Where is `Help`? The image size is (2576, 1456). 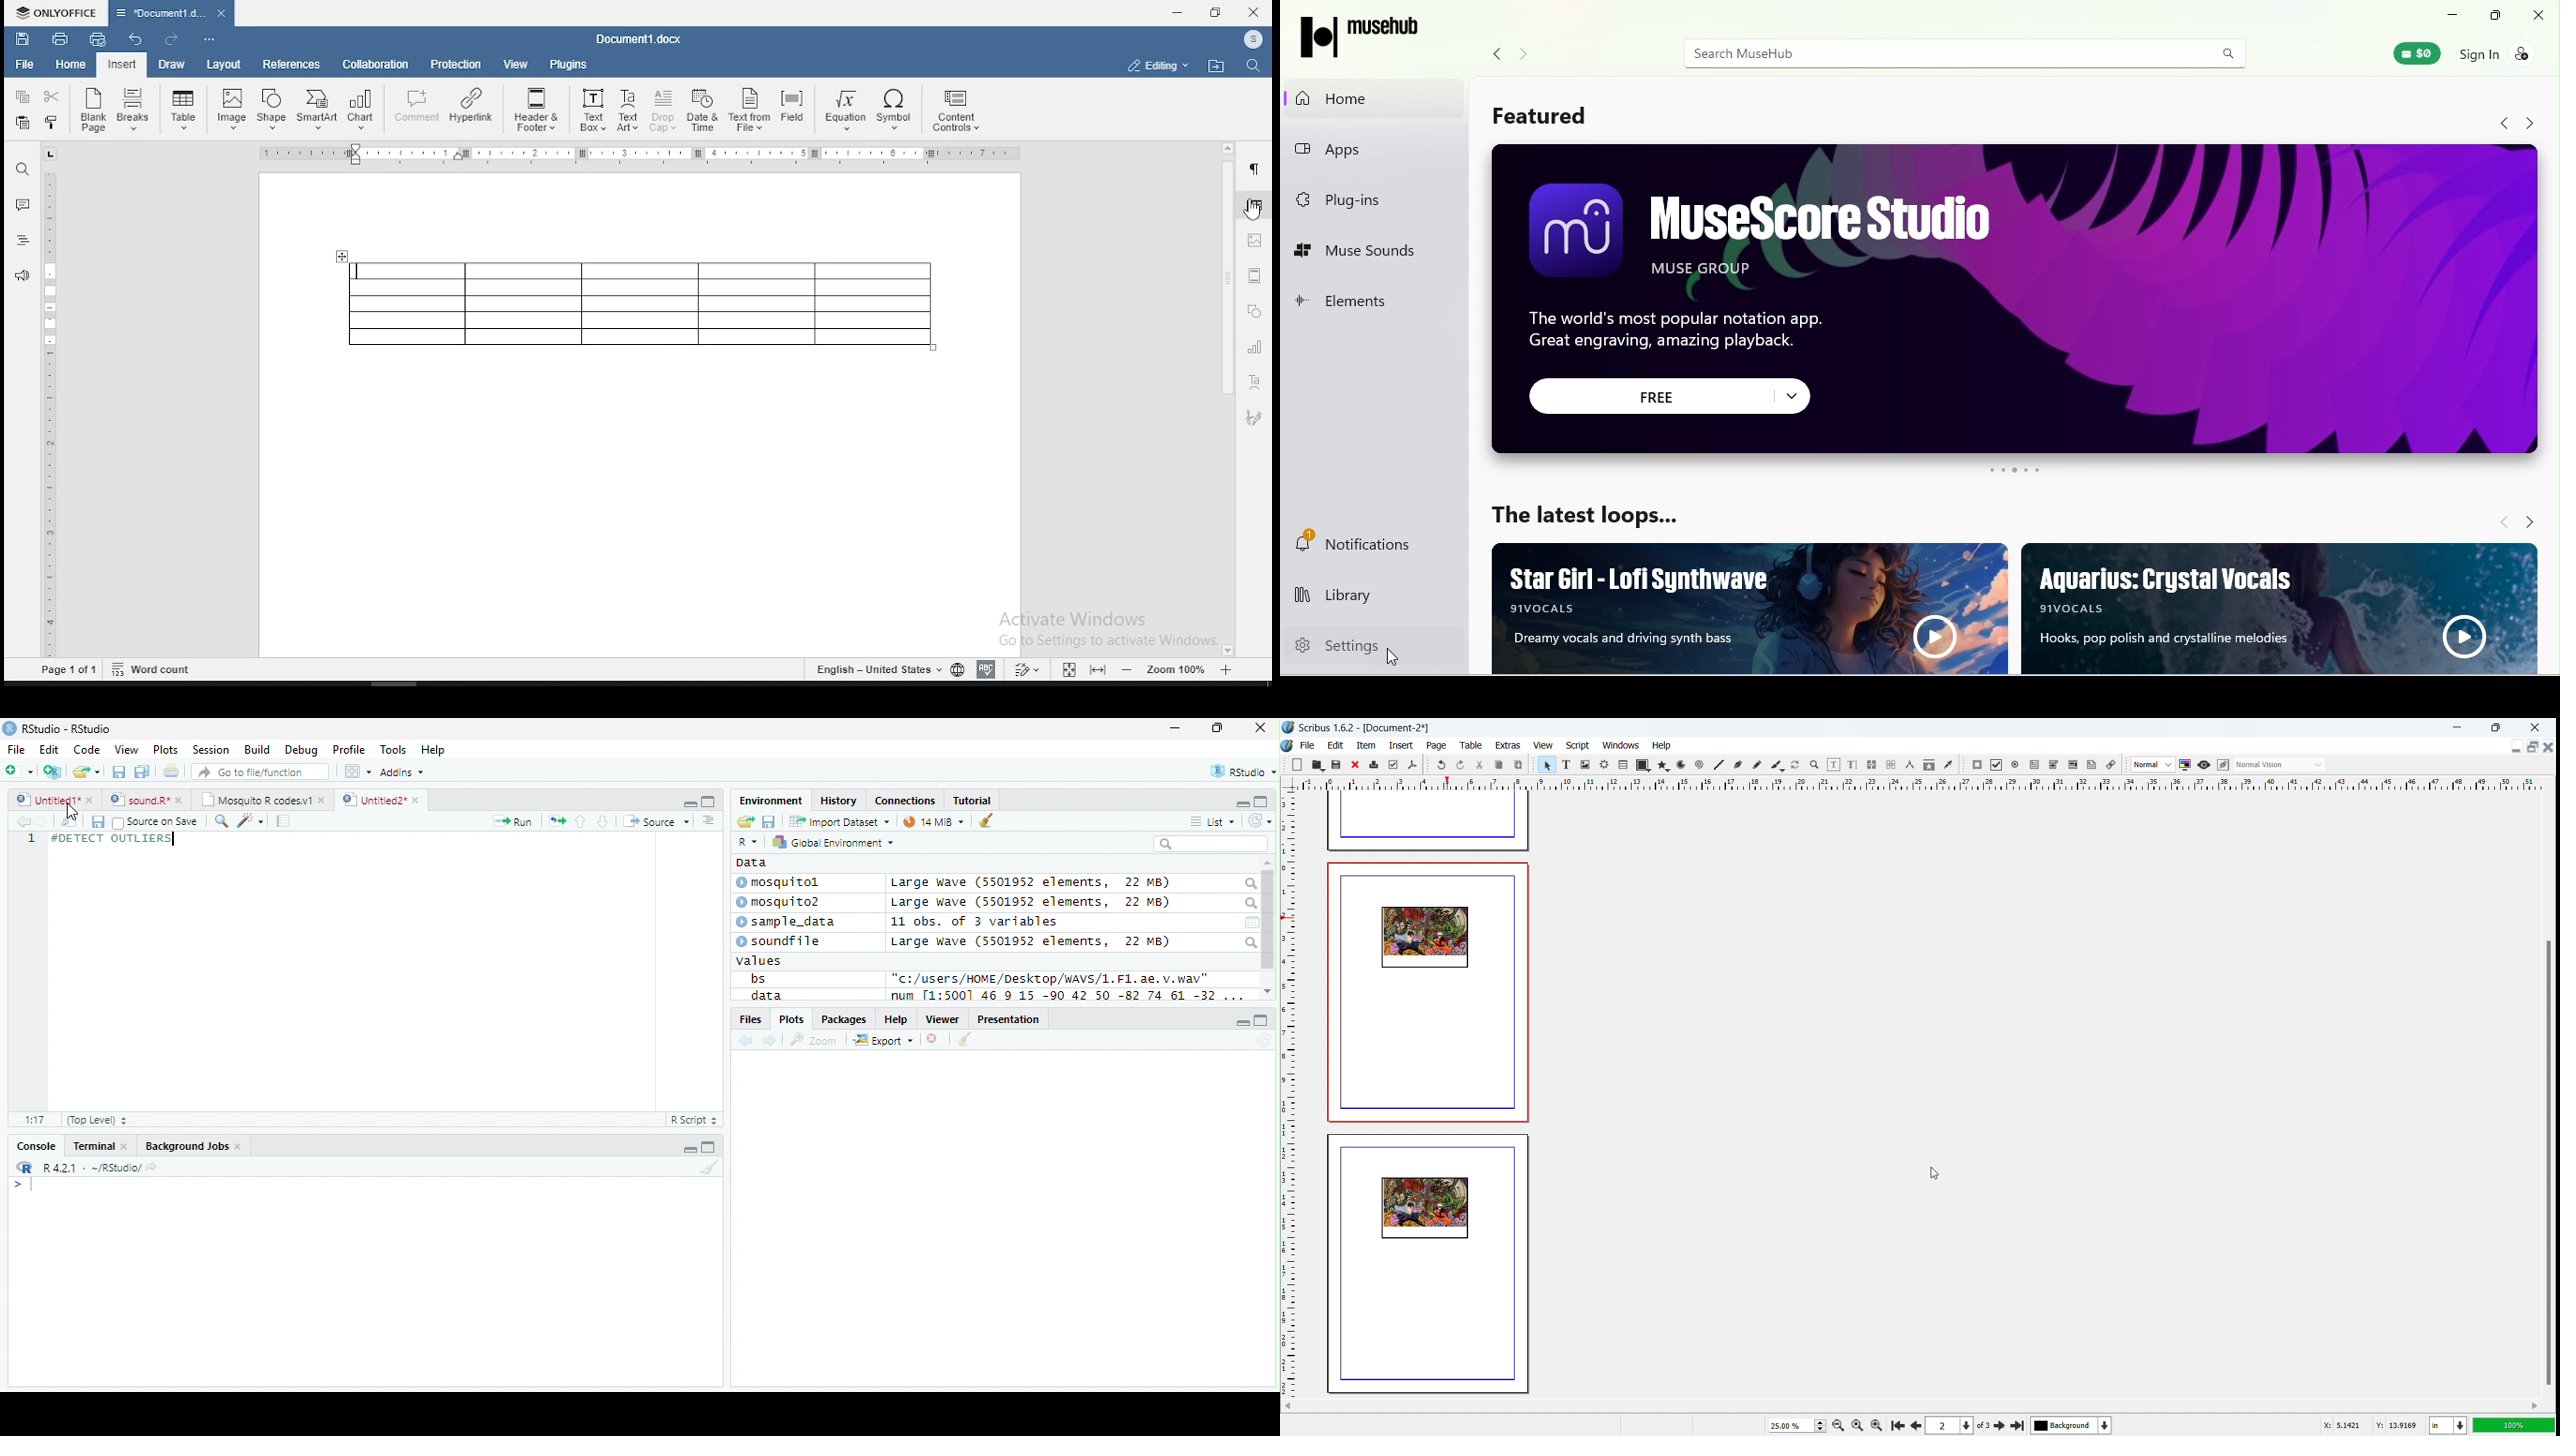 Help is located at coordinates (435, 750).